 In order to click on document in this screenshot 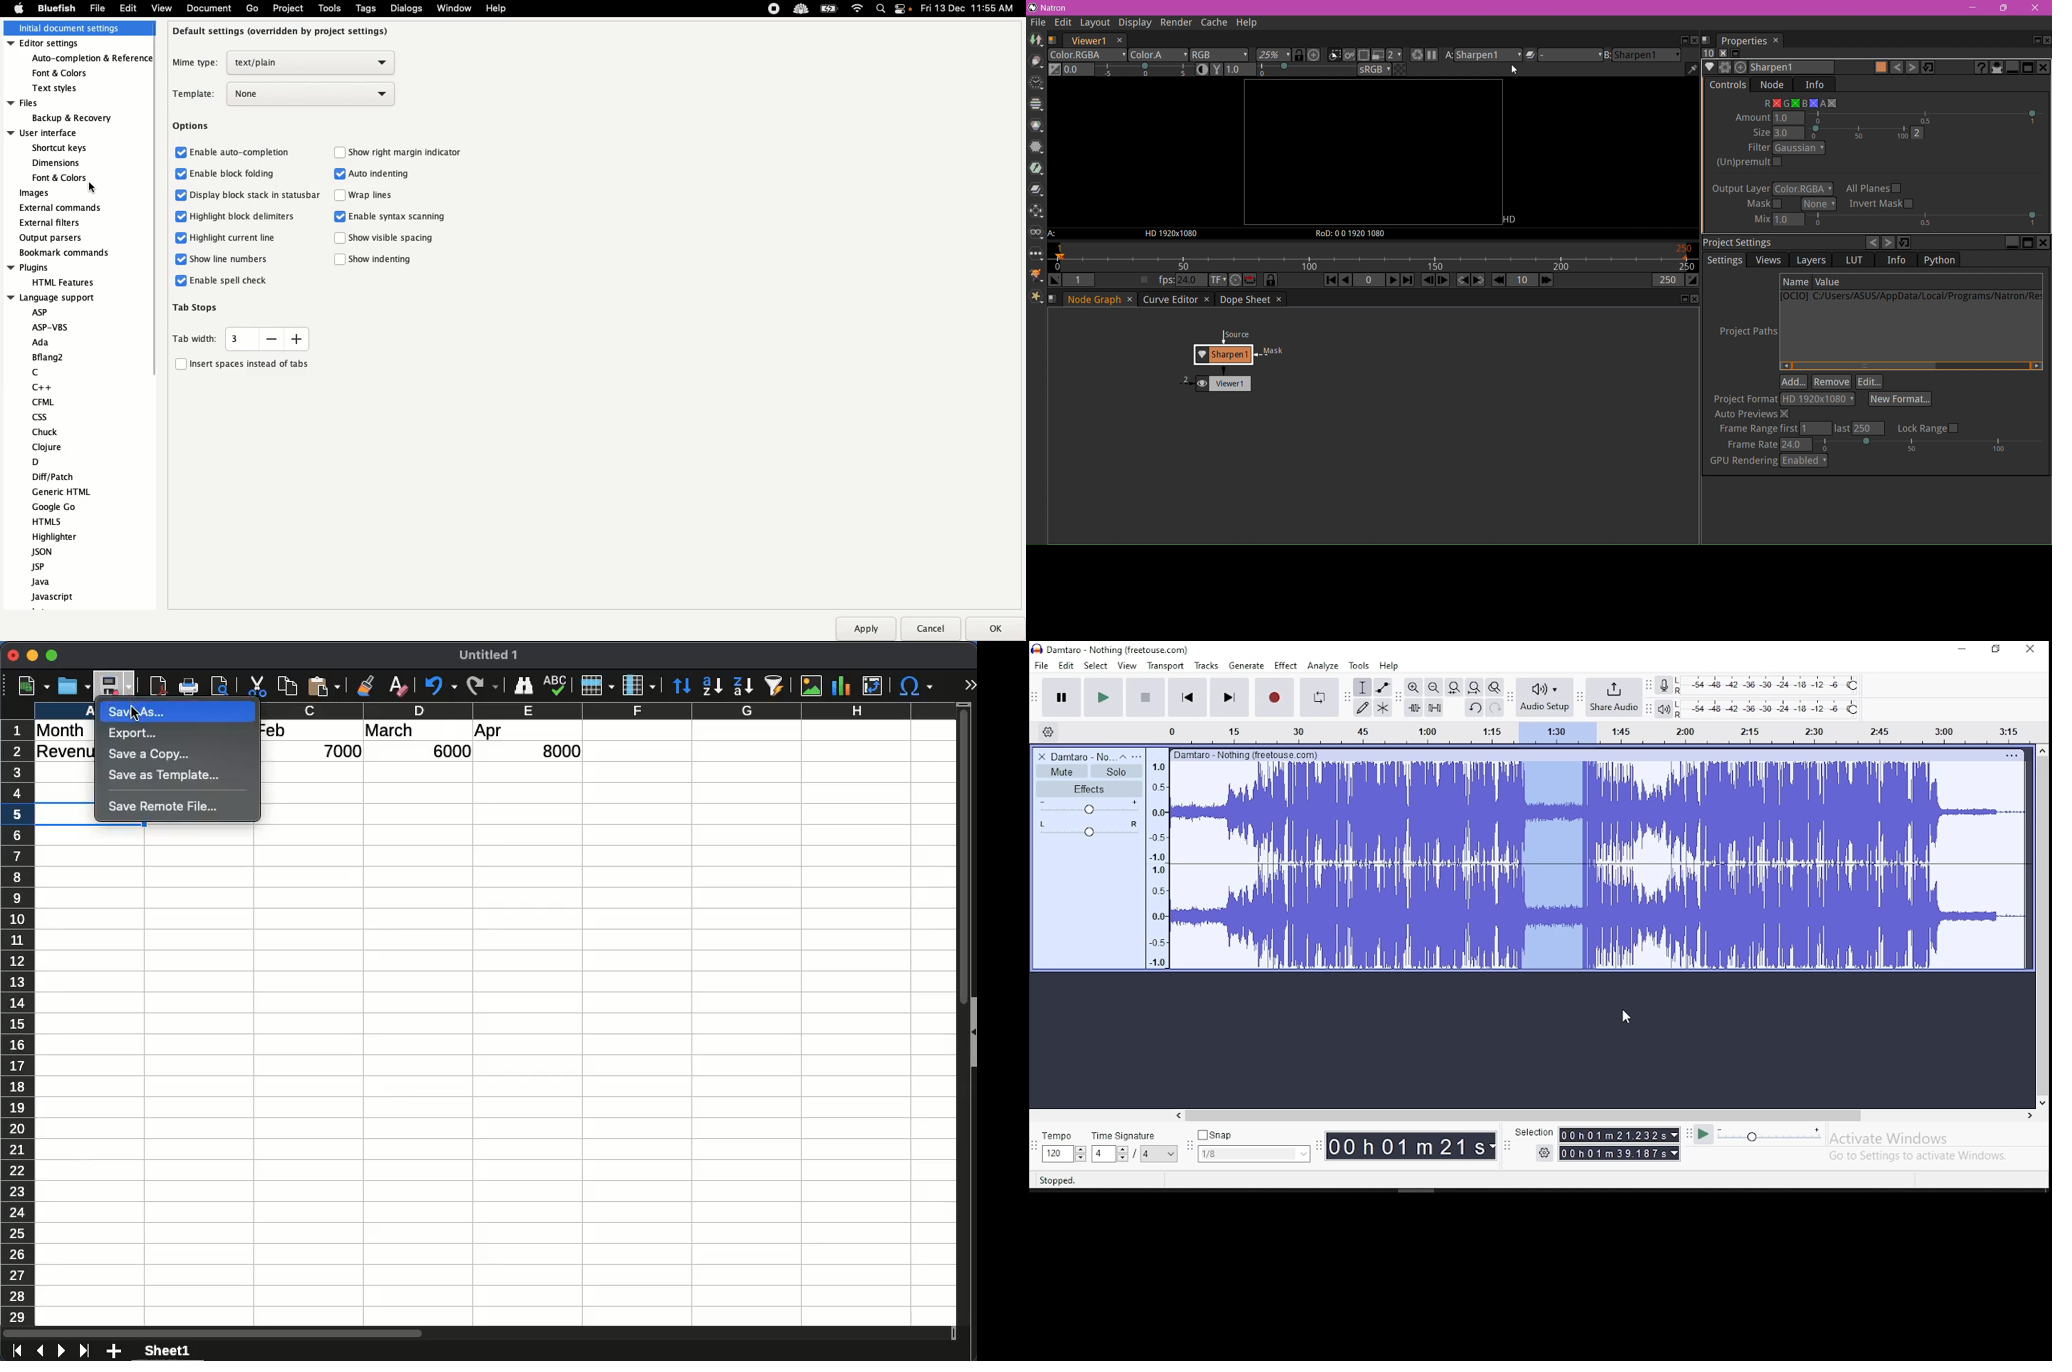, I will do `click(207, 9)`.